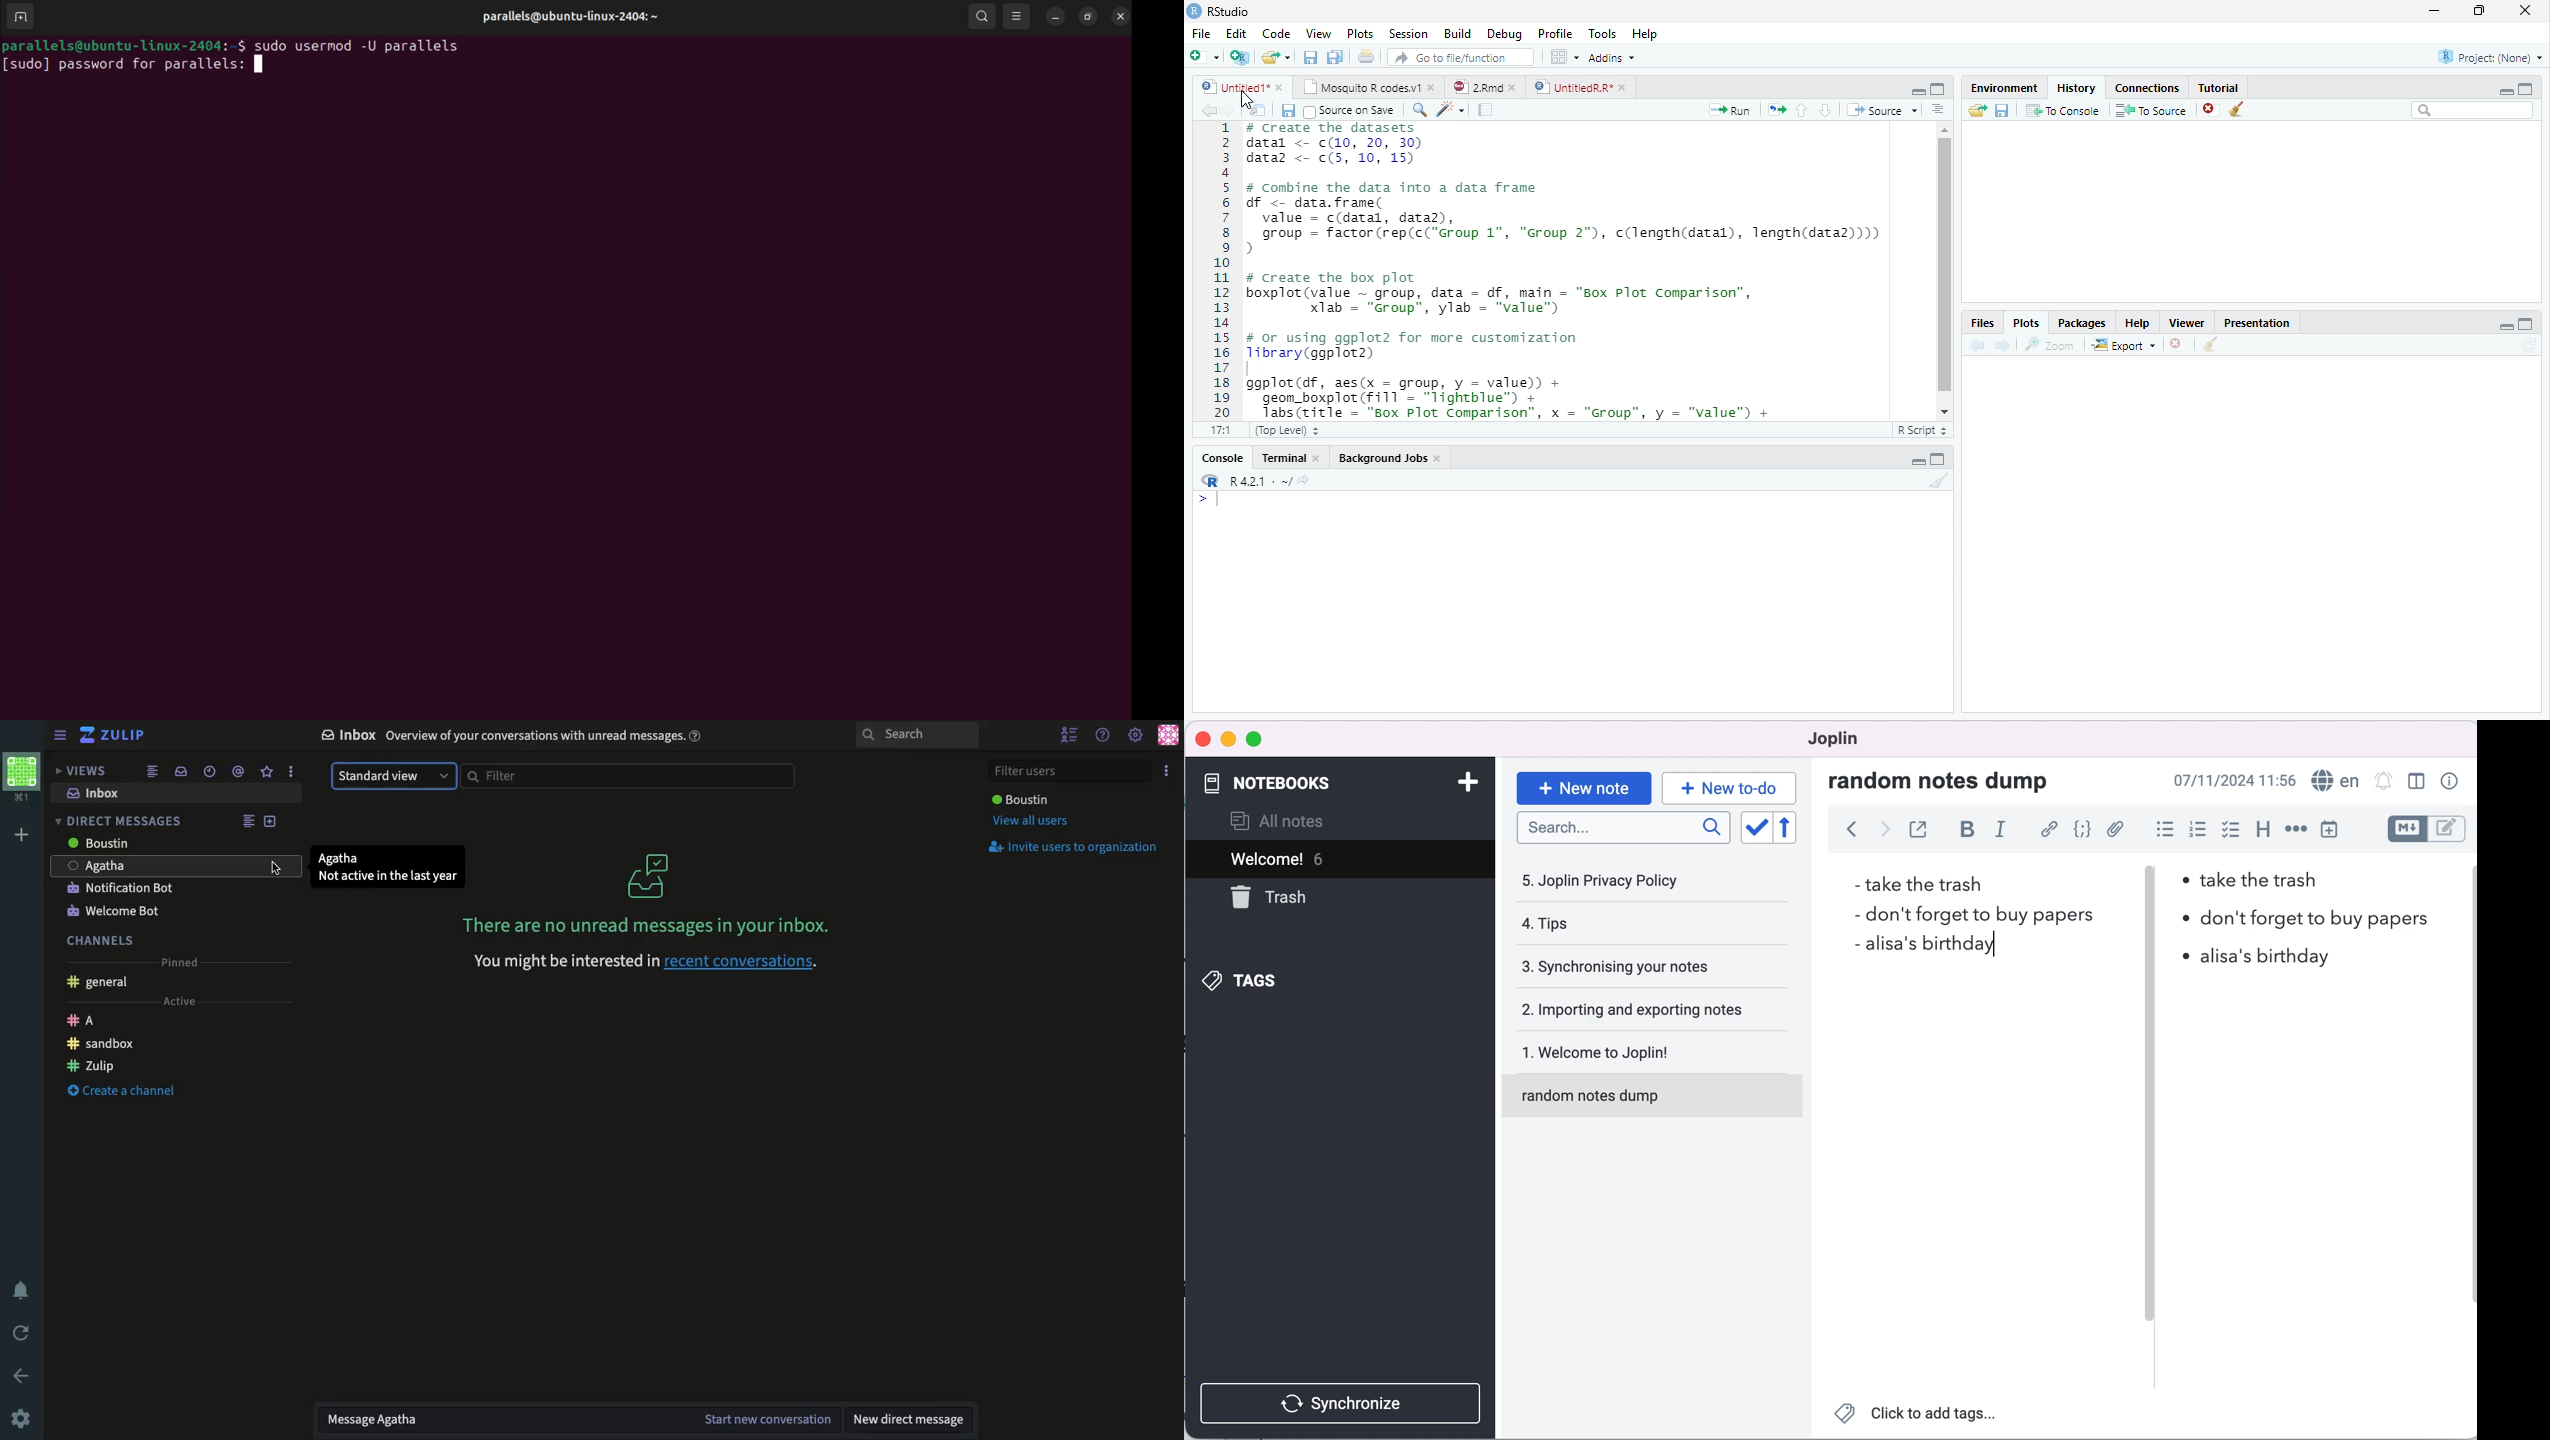  What do you see at coordinates (1222, 458) in the screenshot?
I see `Console` at bounding box center [1222, 458].